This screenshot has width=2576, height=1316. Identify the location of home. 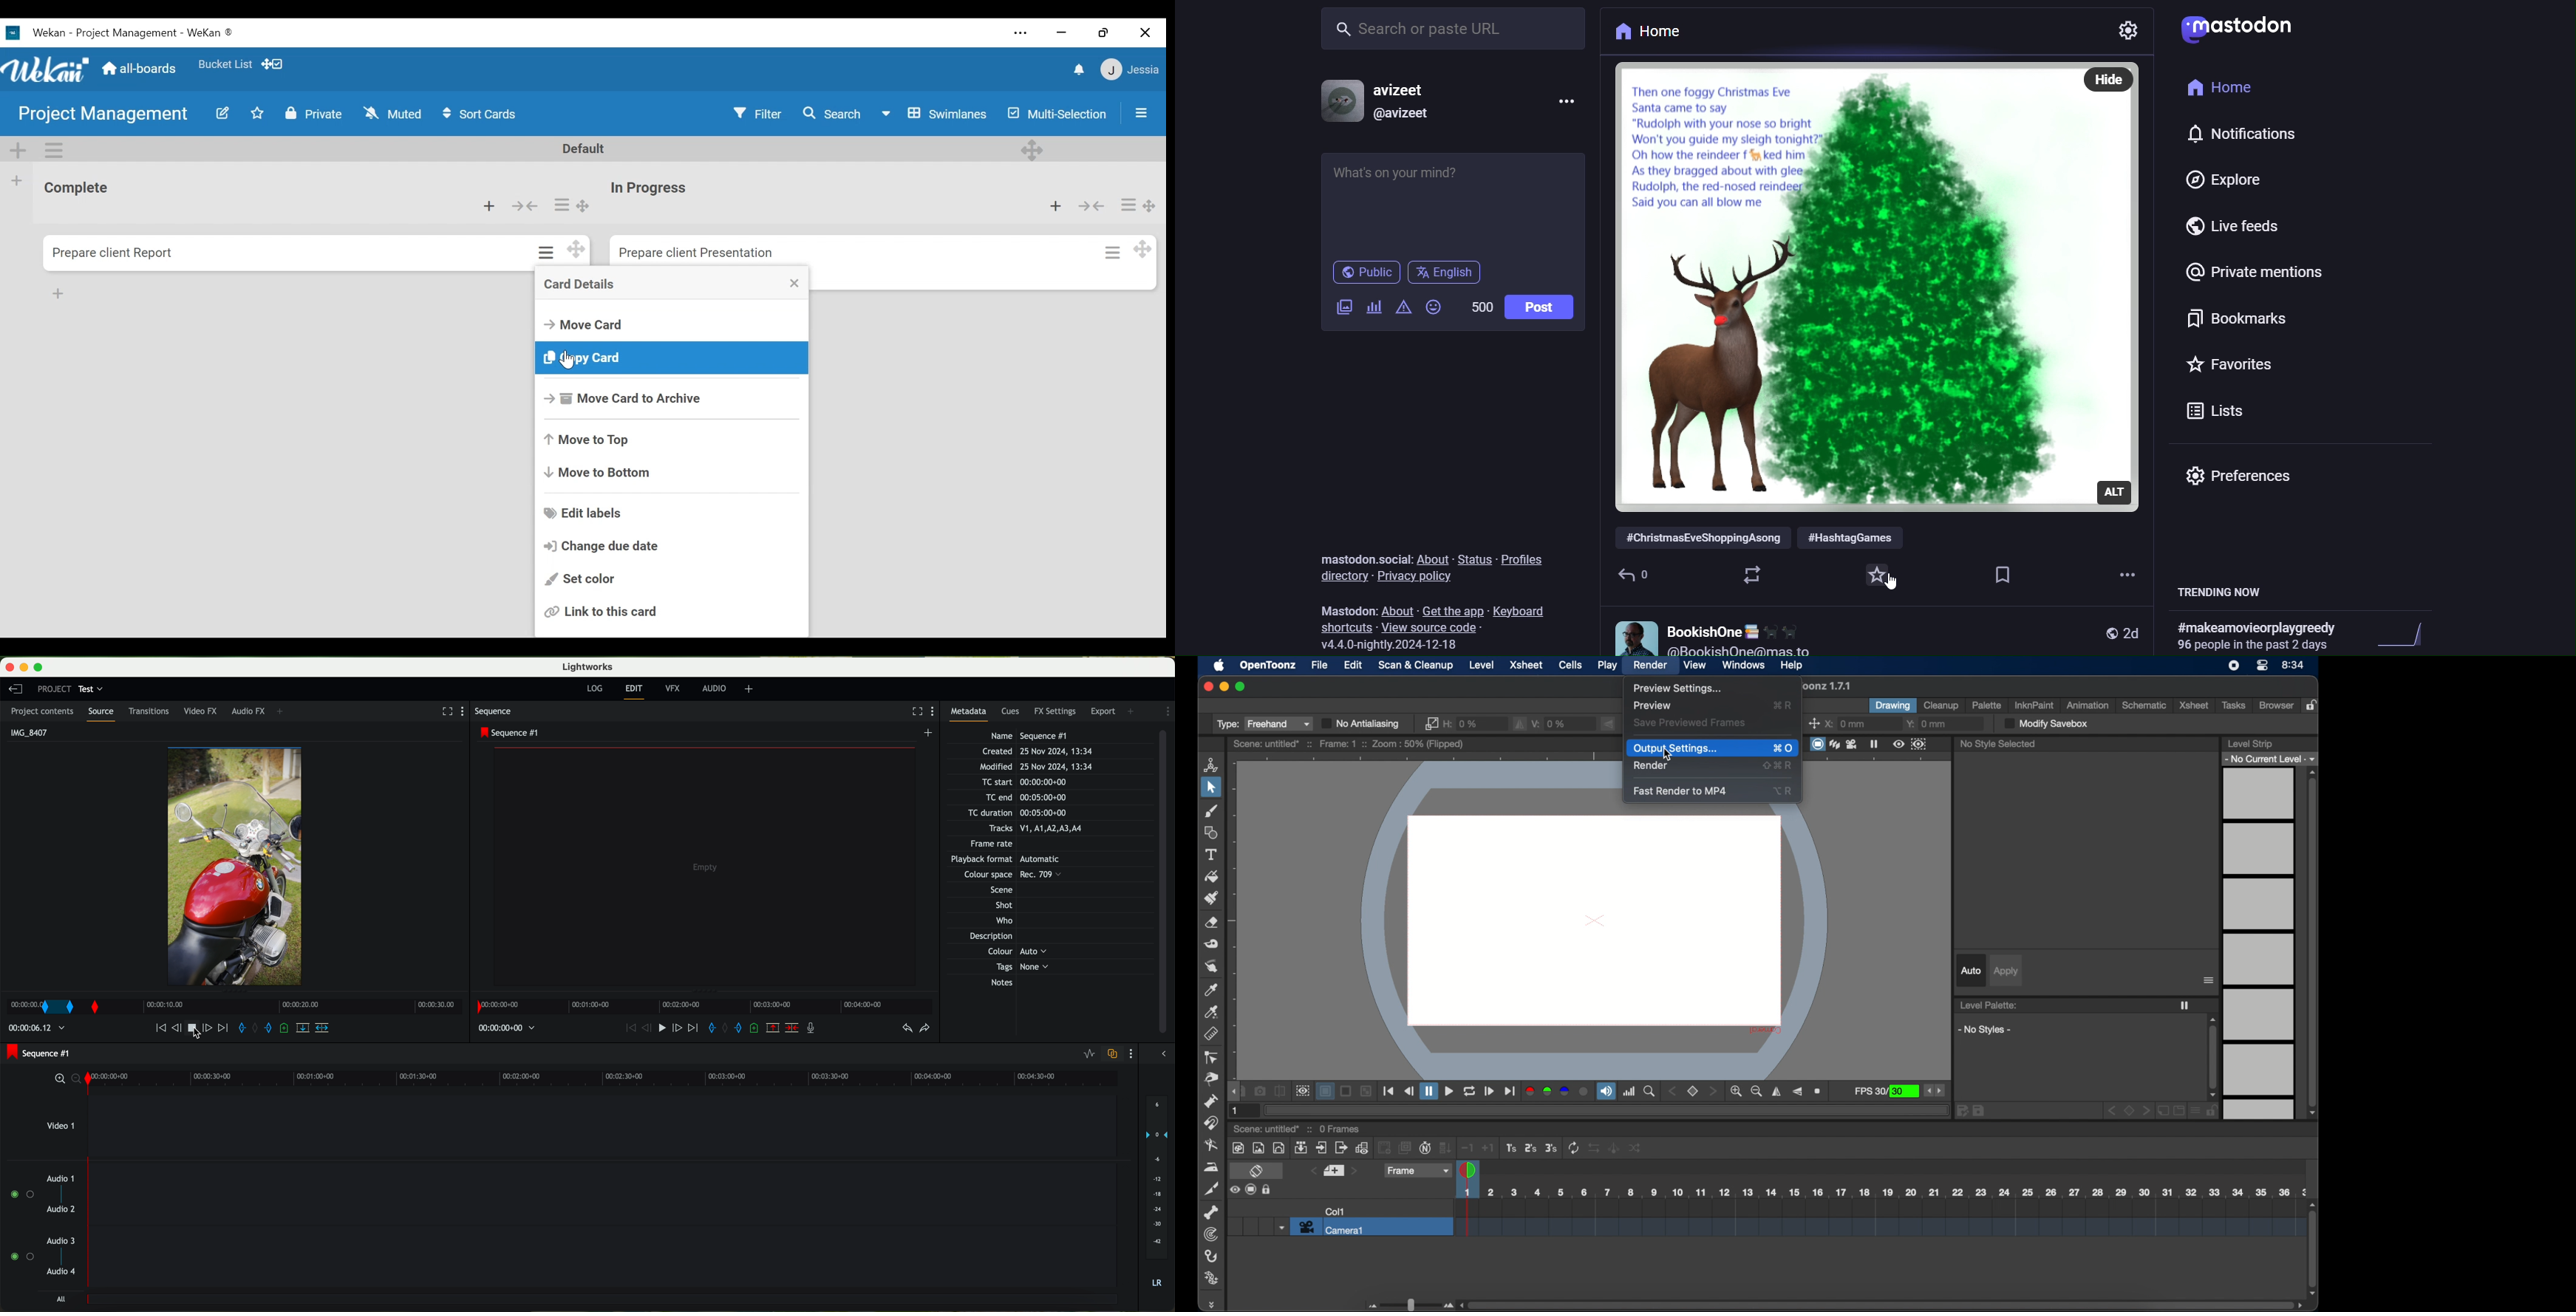
(2218, 88).